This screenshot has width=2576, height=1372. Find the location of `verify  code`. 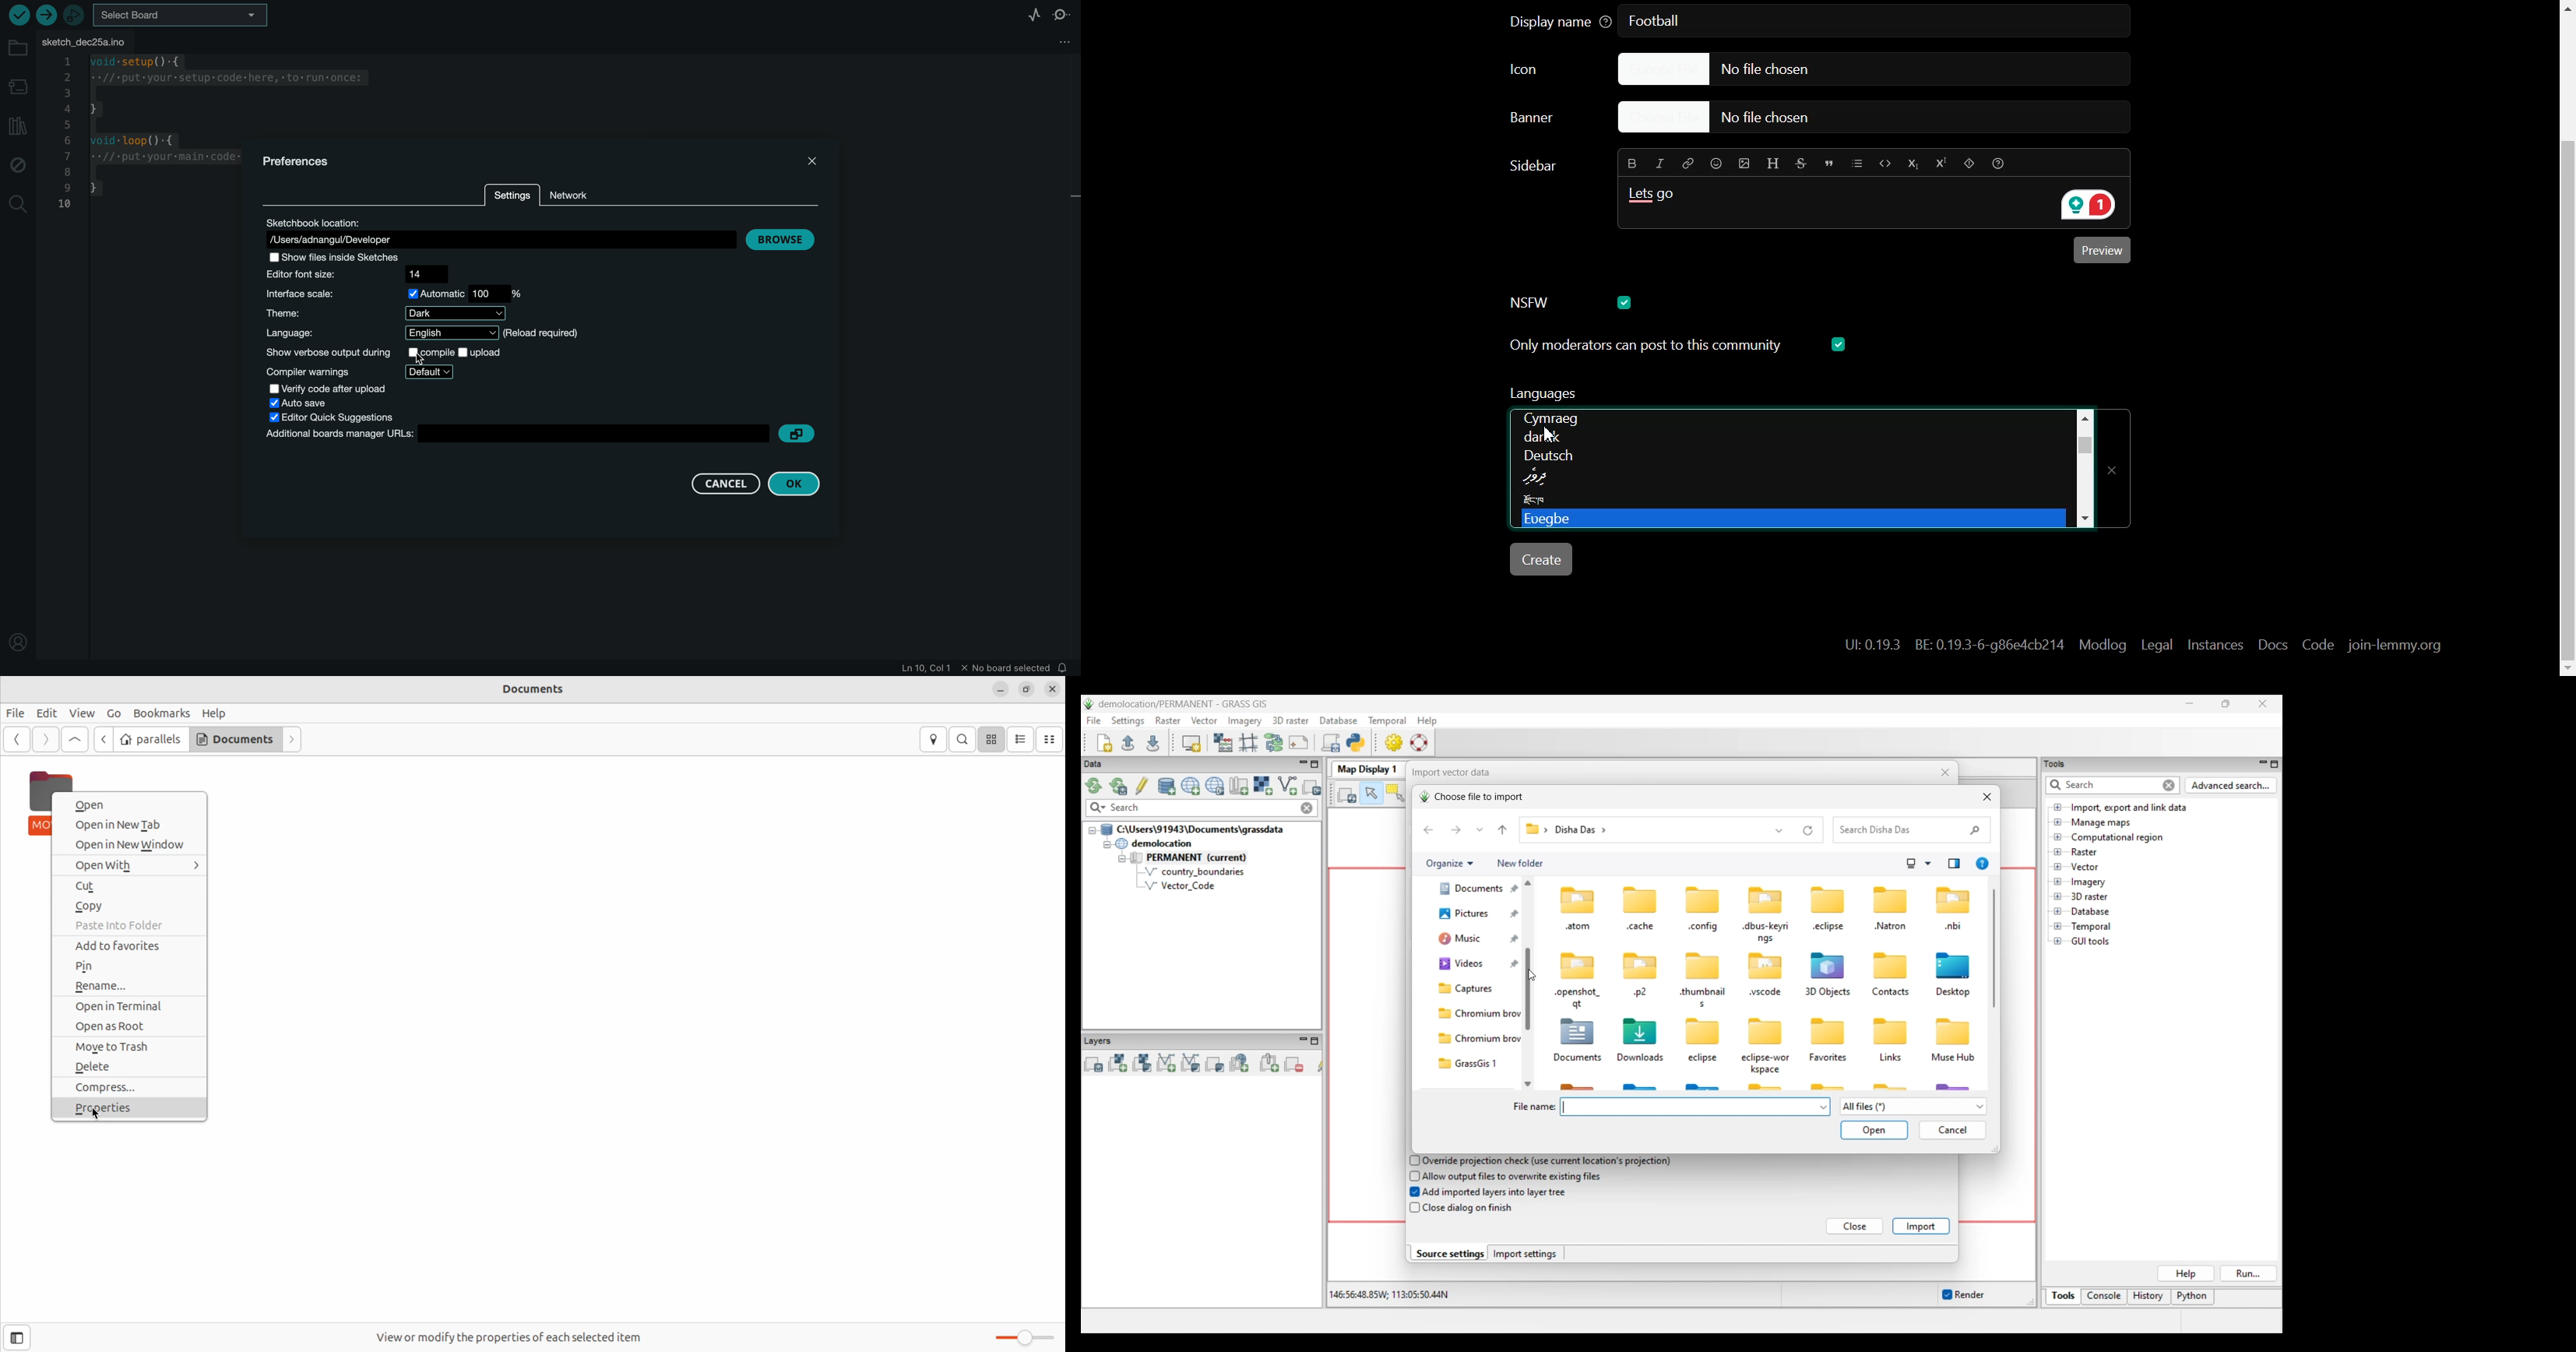

verify  code is located at coordinates (338, 389).